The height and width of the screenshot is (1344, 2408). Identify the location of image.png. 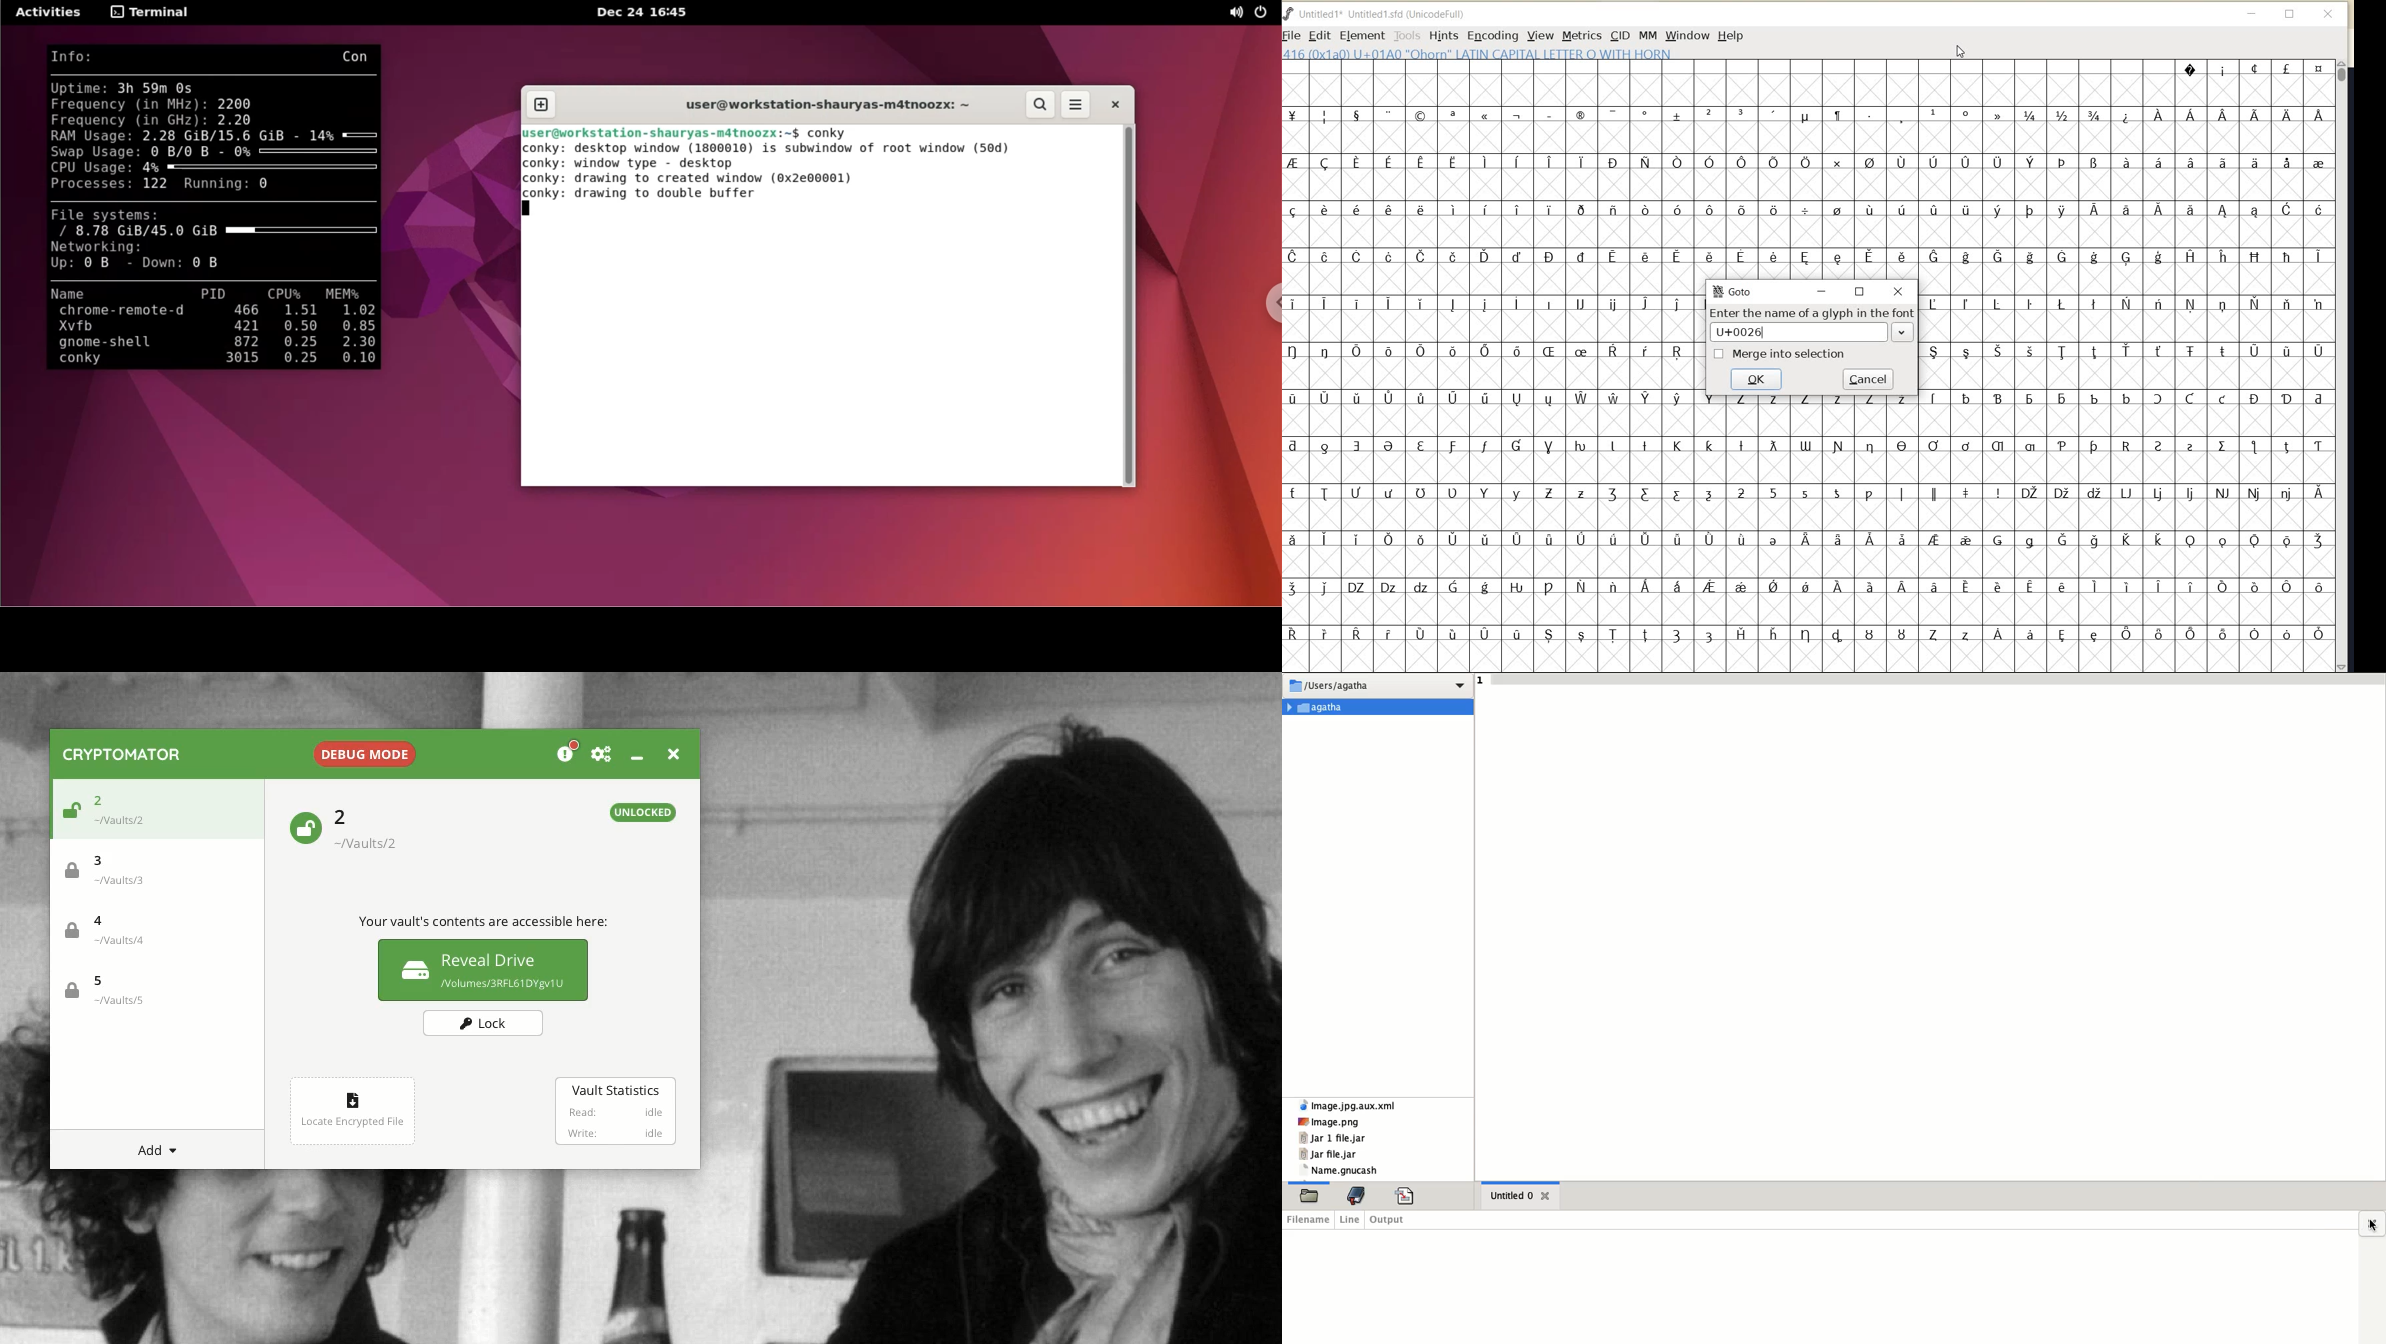
(1330, 1122).